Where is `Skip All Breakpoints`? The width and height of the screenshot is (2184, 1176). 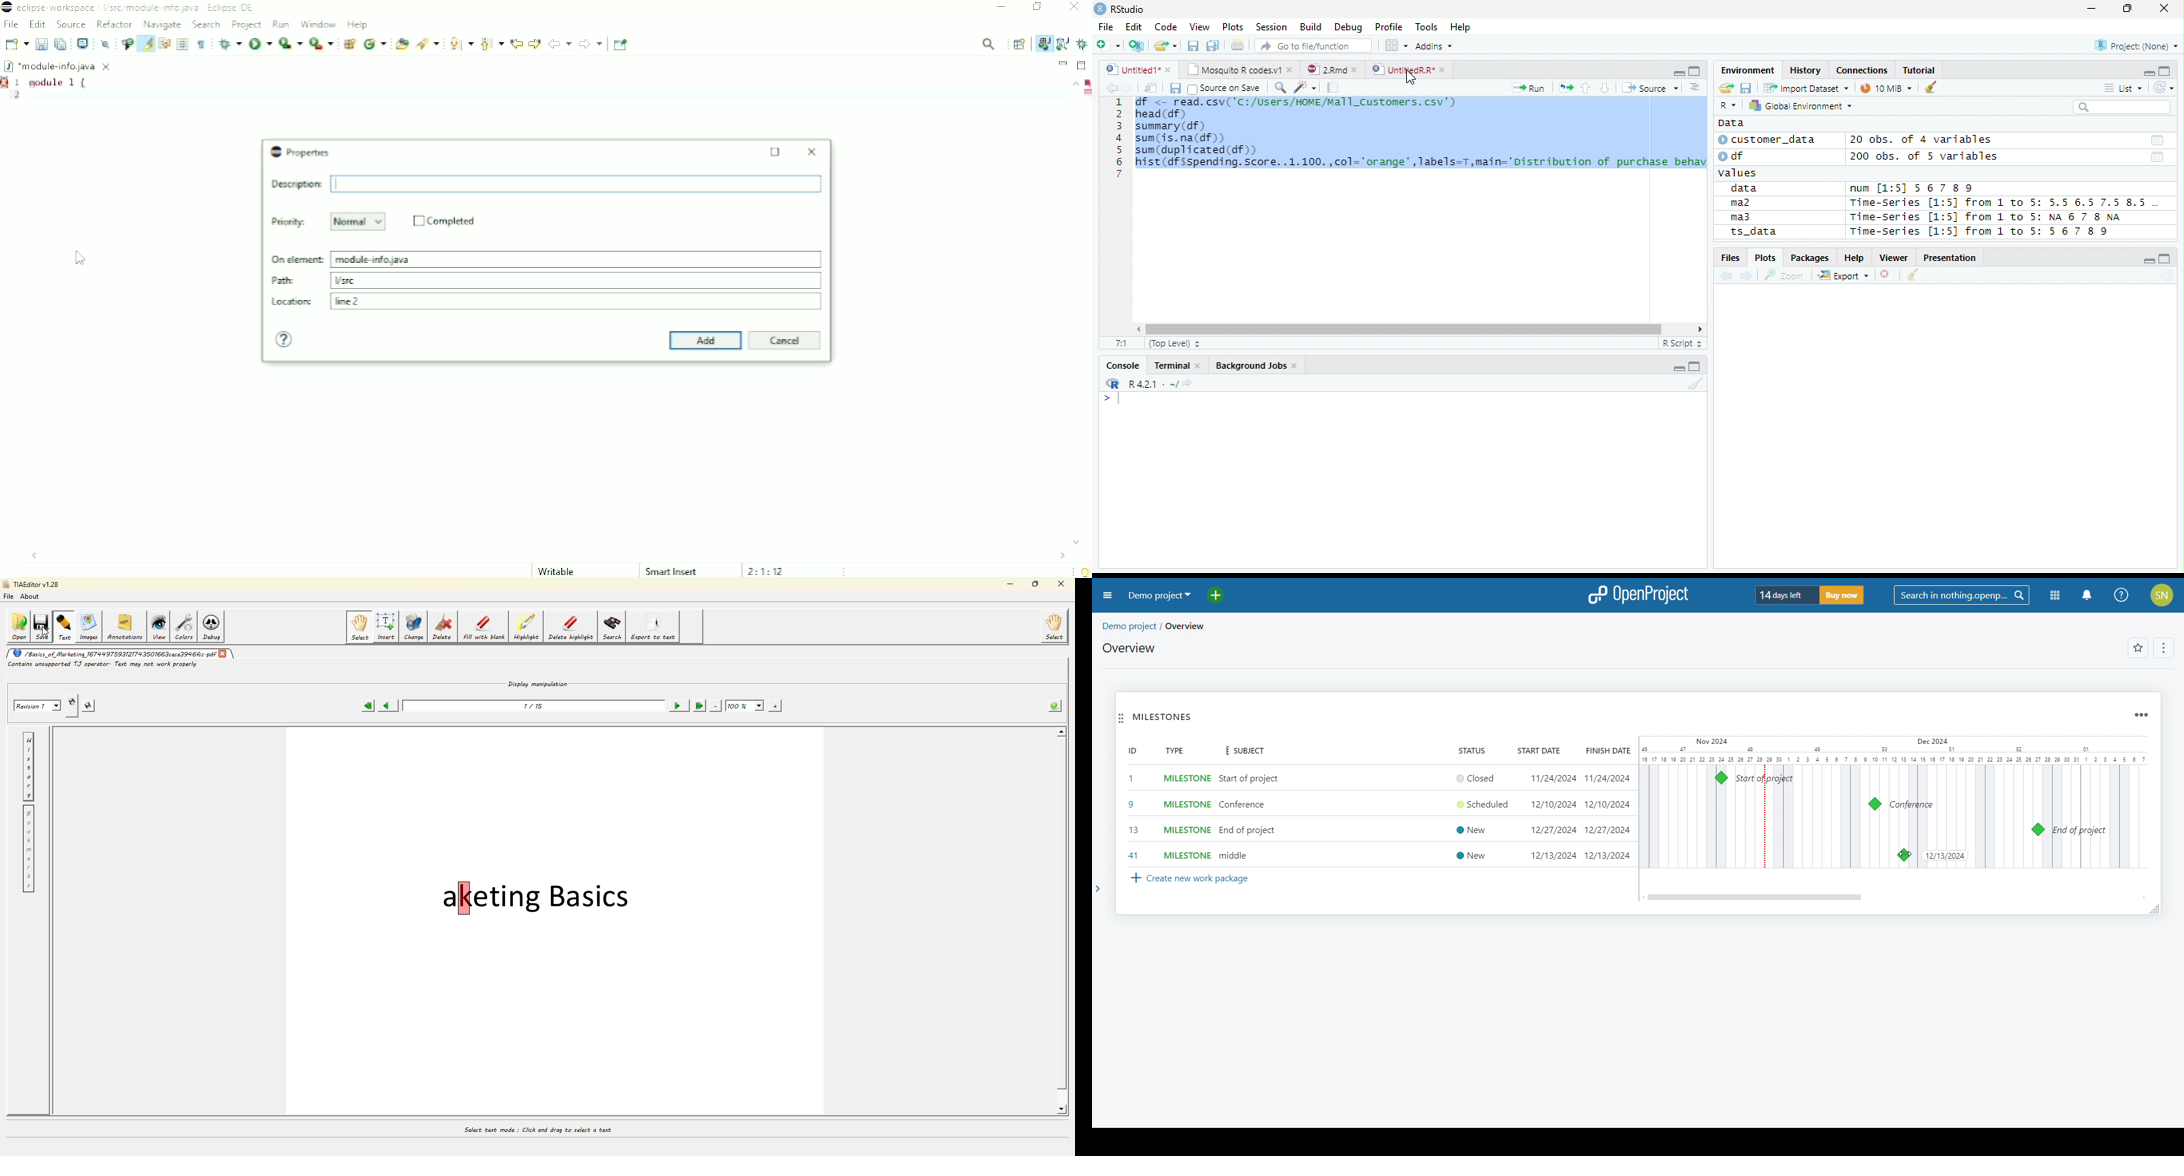
Skip All Breakpoints is located at coordinates (103, 44).